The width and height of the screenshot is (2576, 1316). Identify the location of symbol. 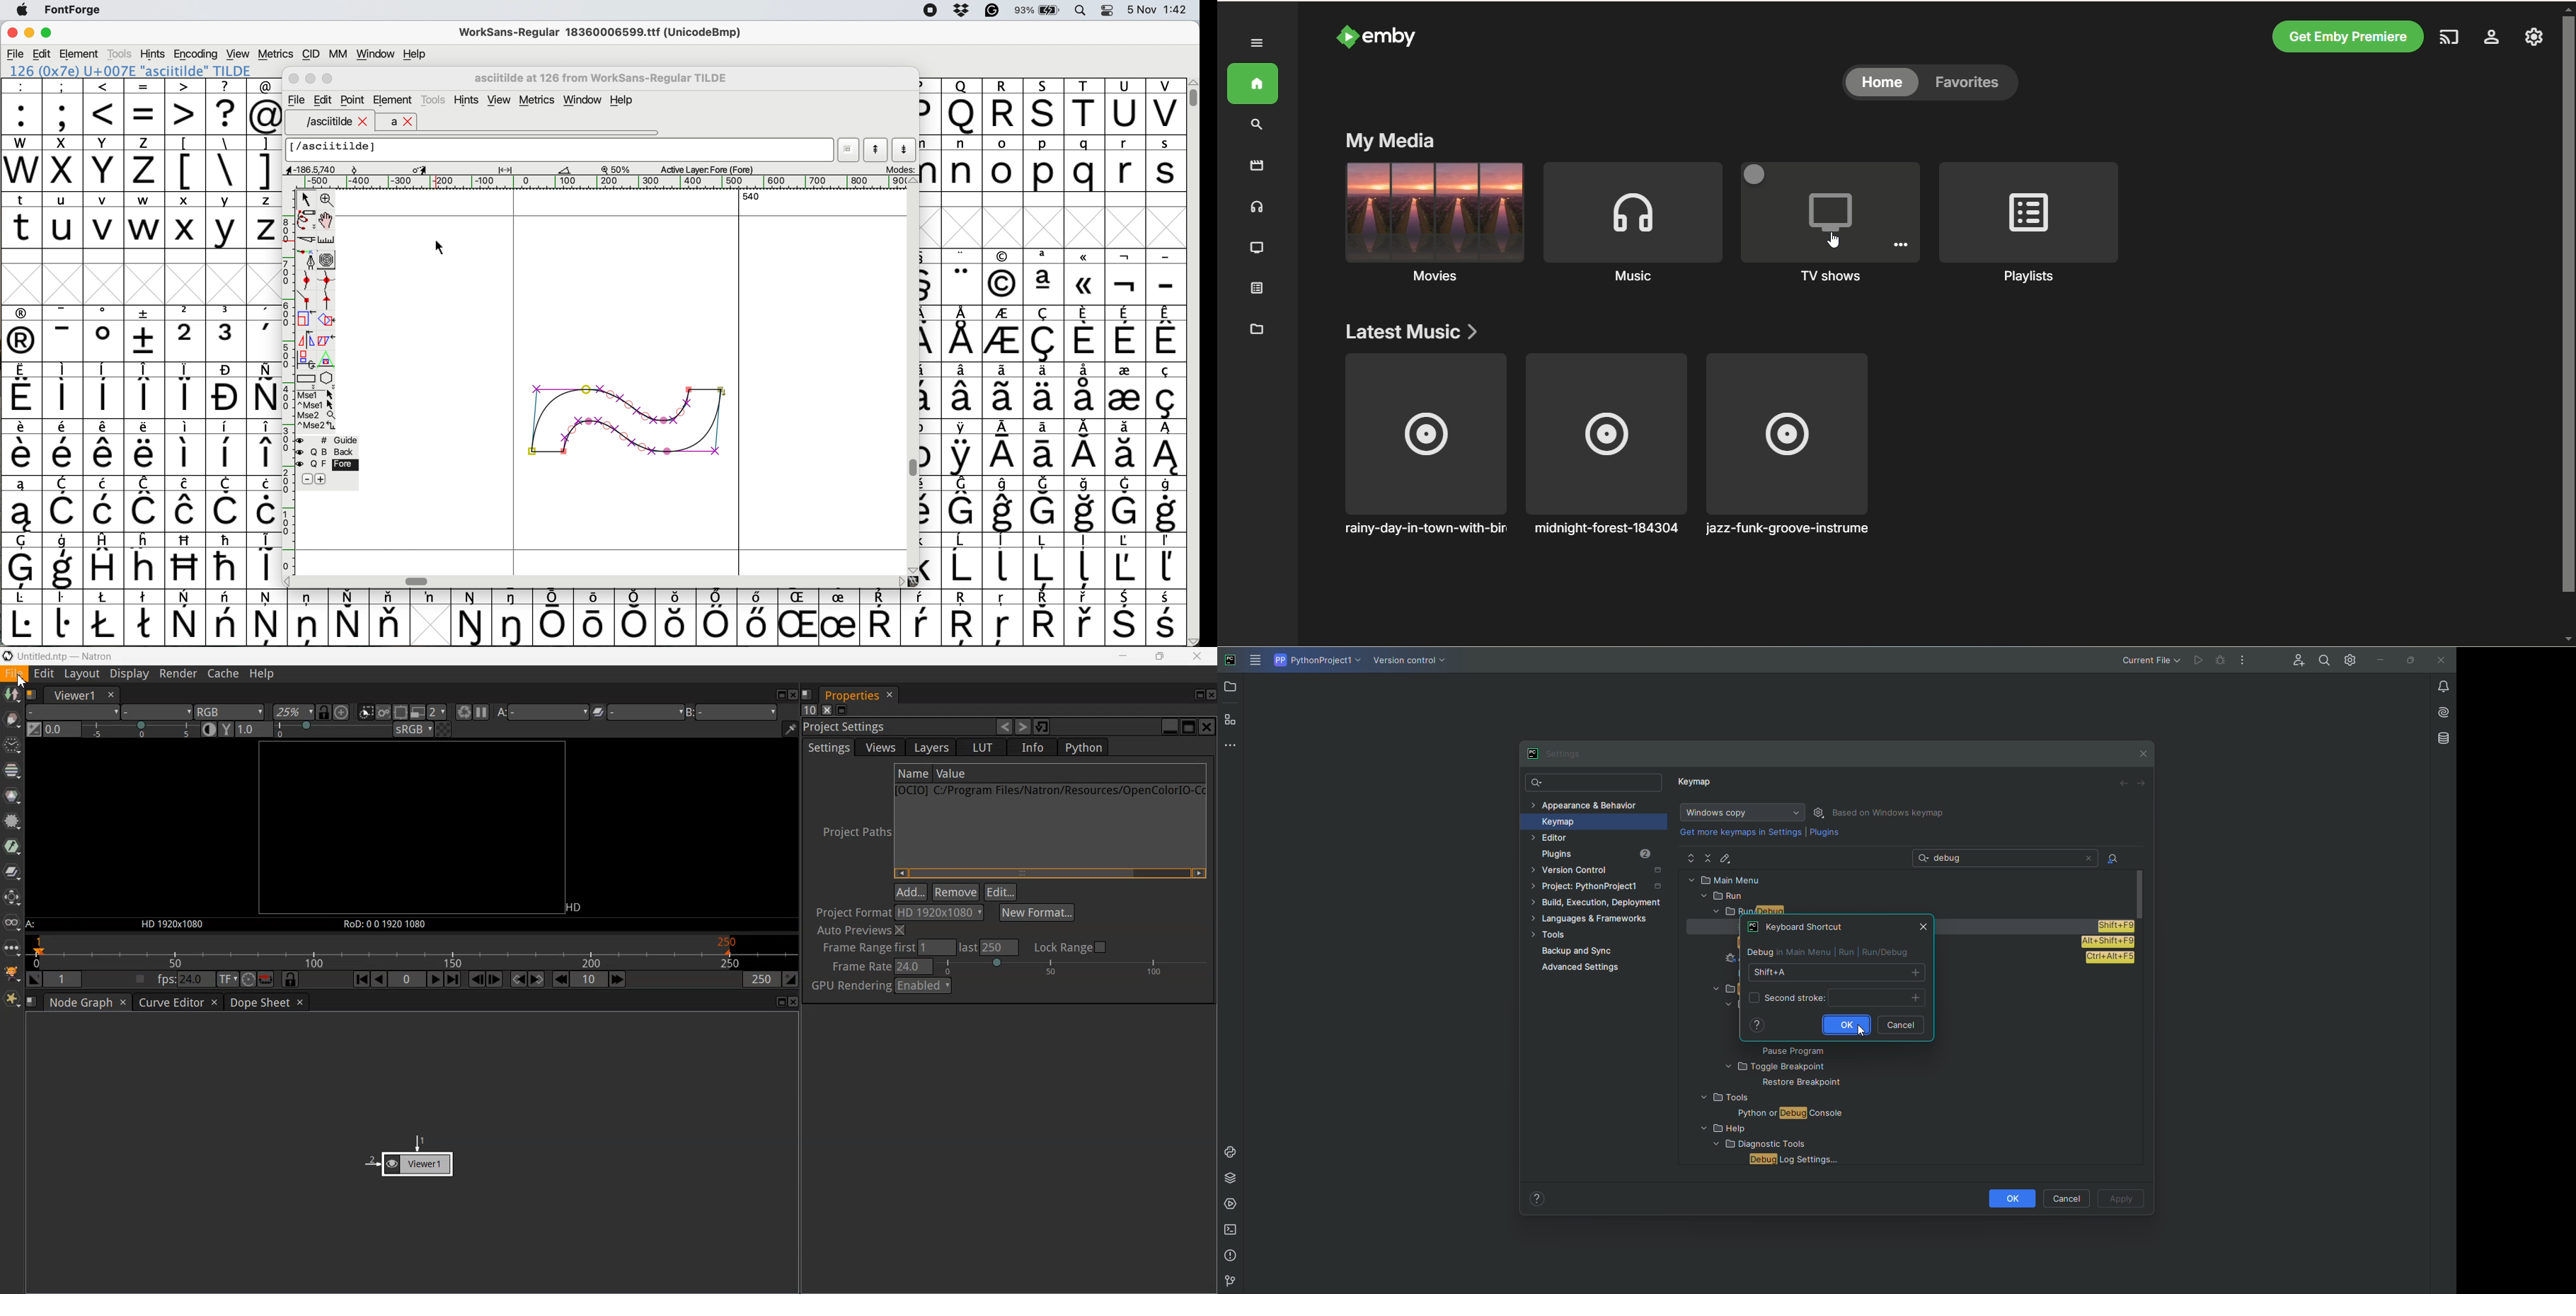
(1004, 560).